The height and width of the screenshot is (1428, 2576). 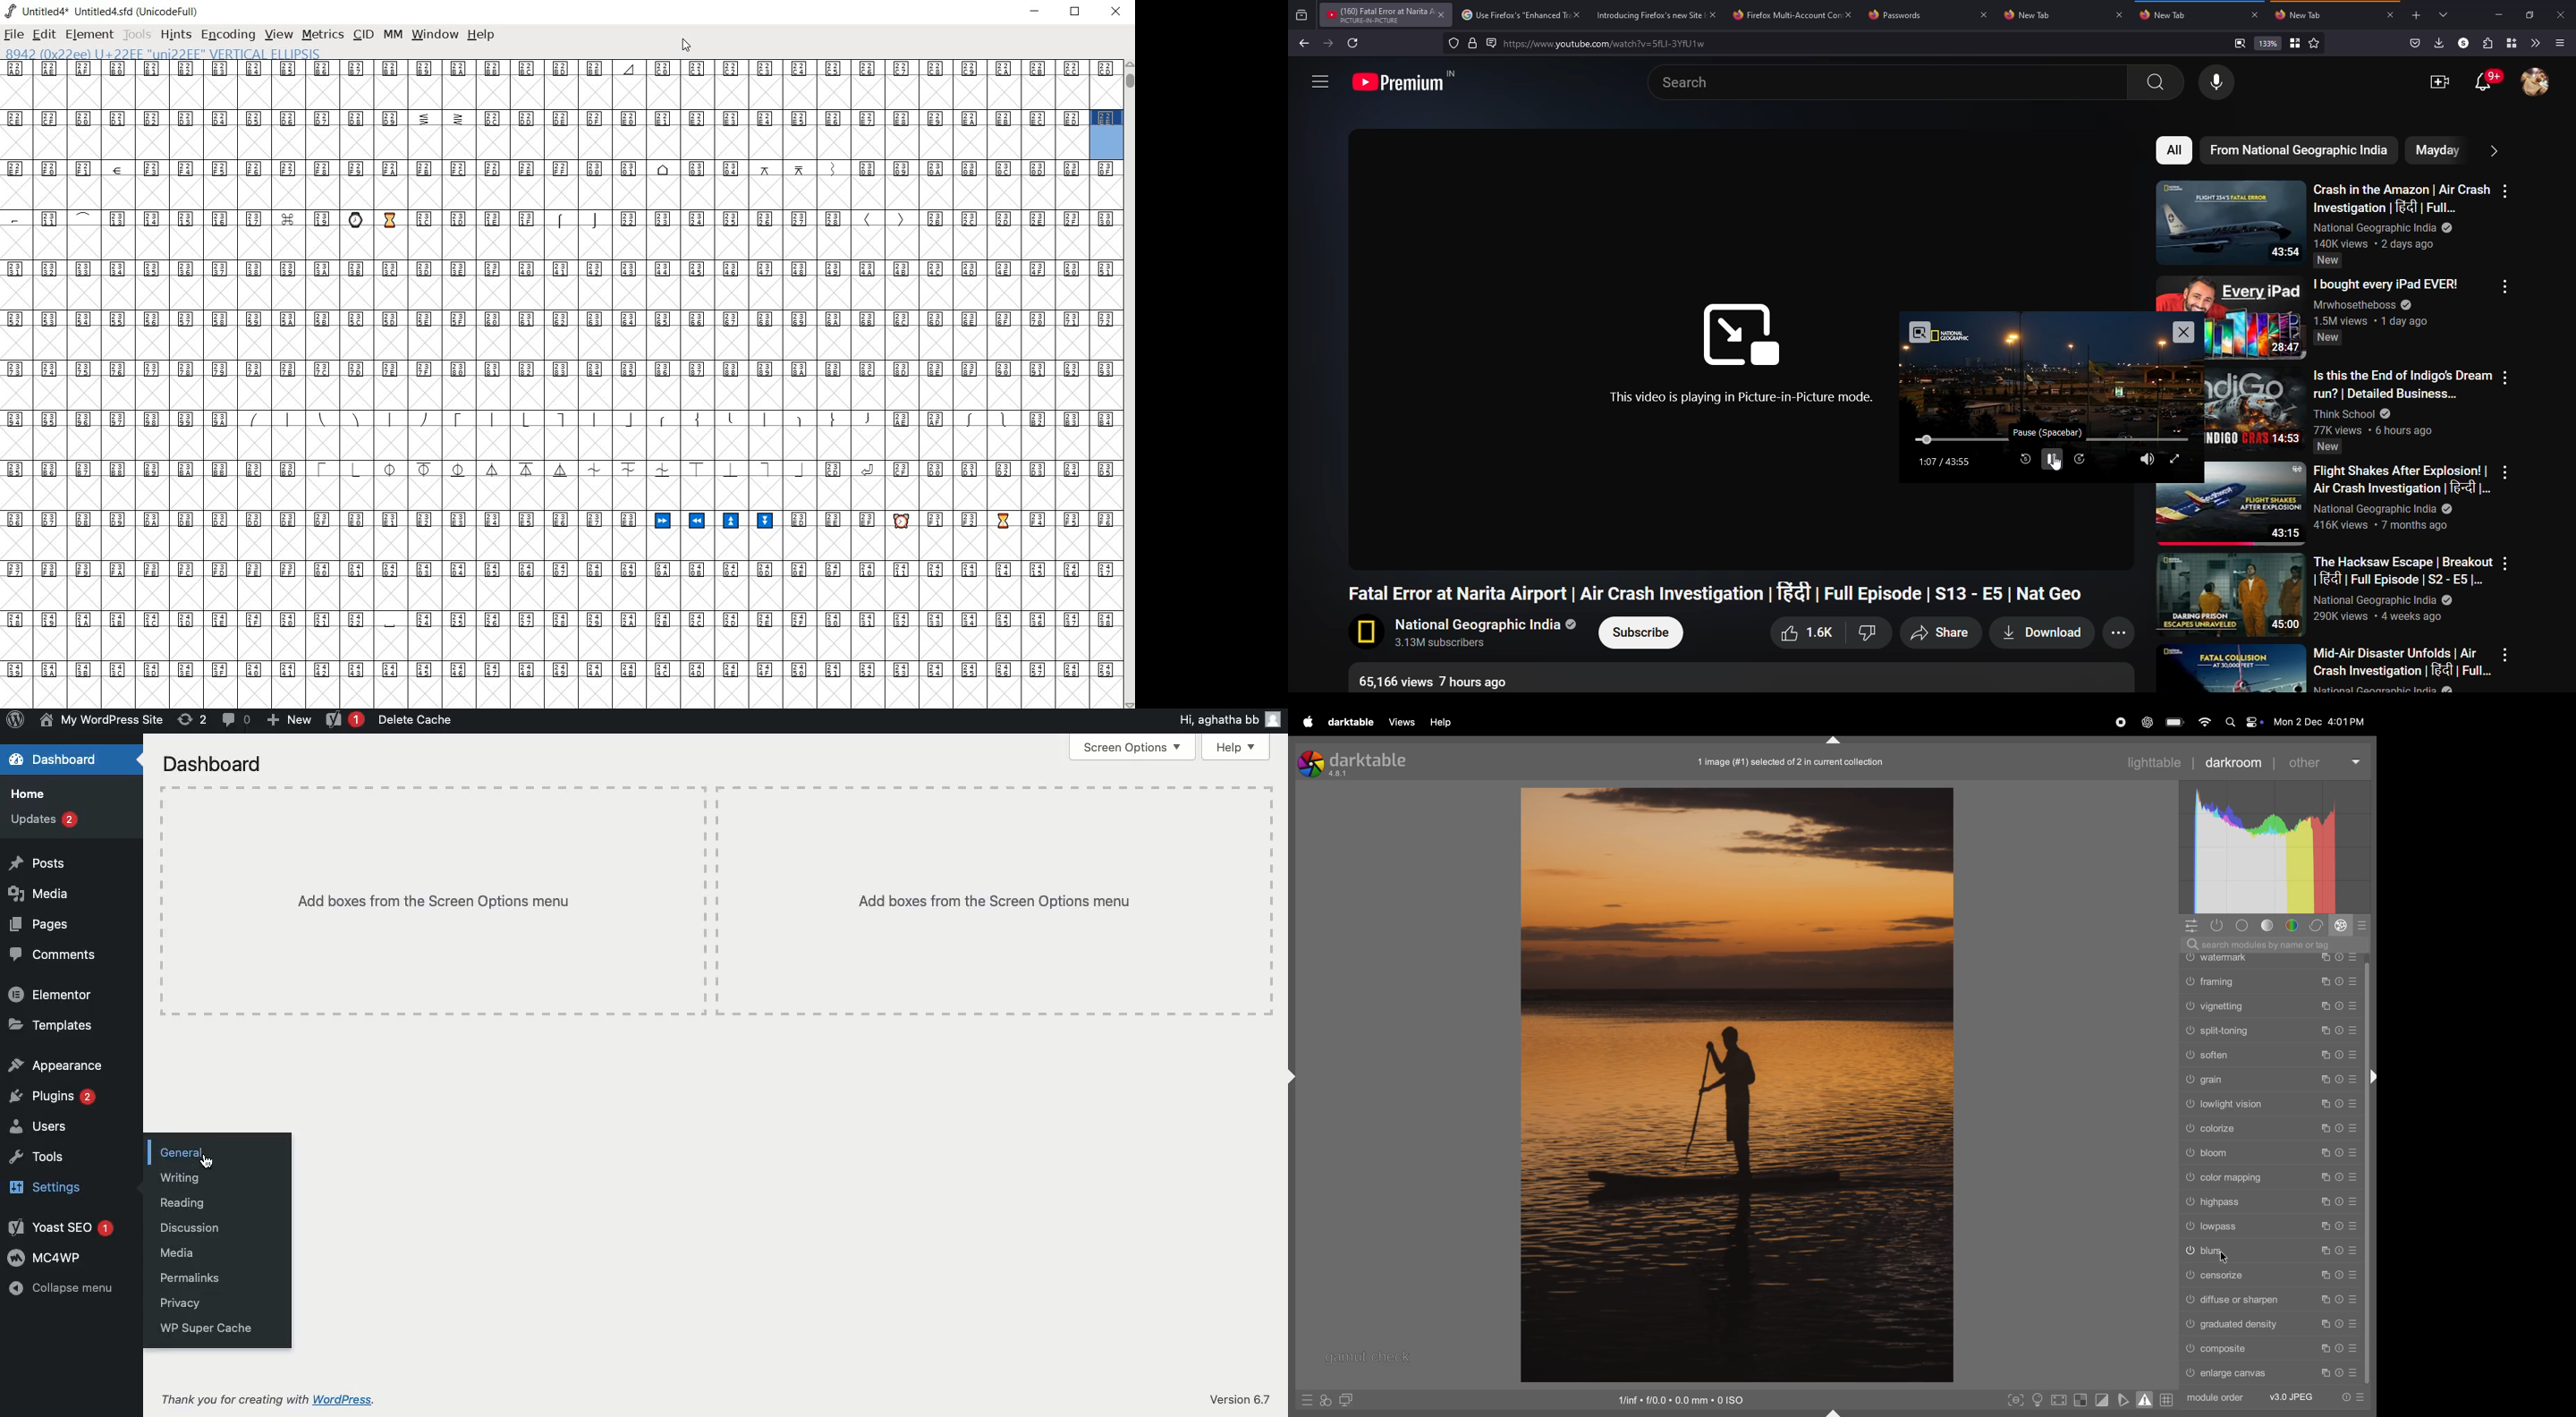 I want to click on Templates, so click(x=52, y=1025).